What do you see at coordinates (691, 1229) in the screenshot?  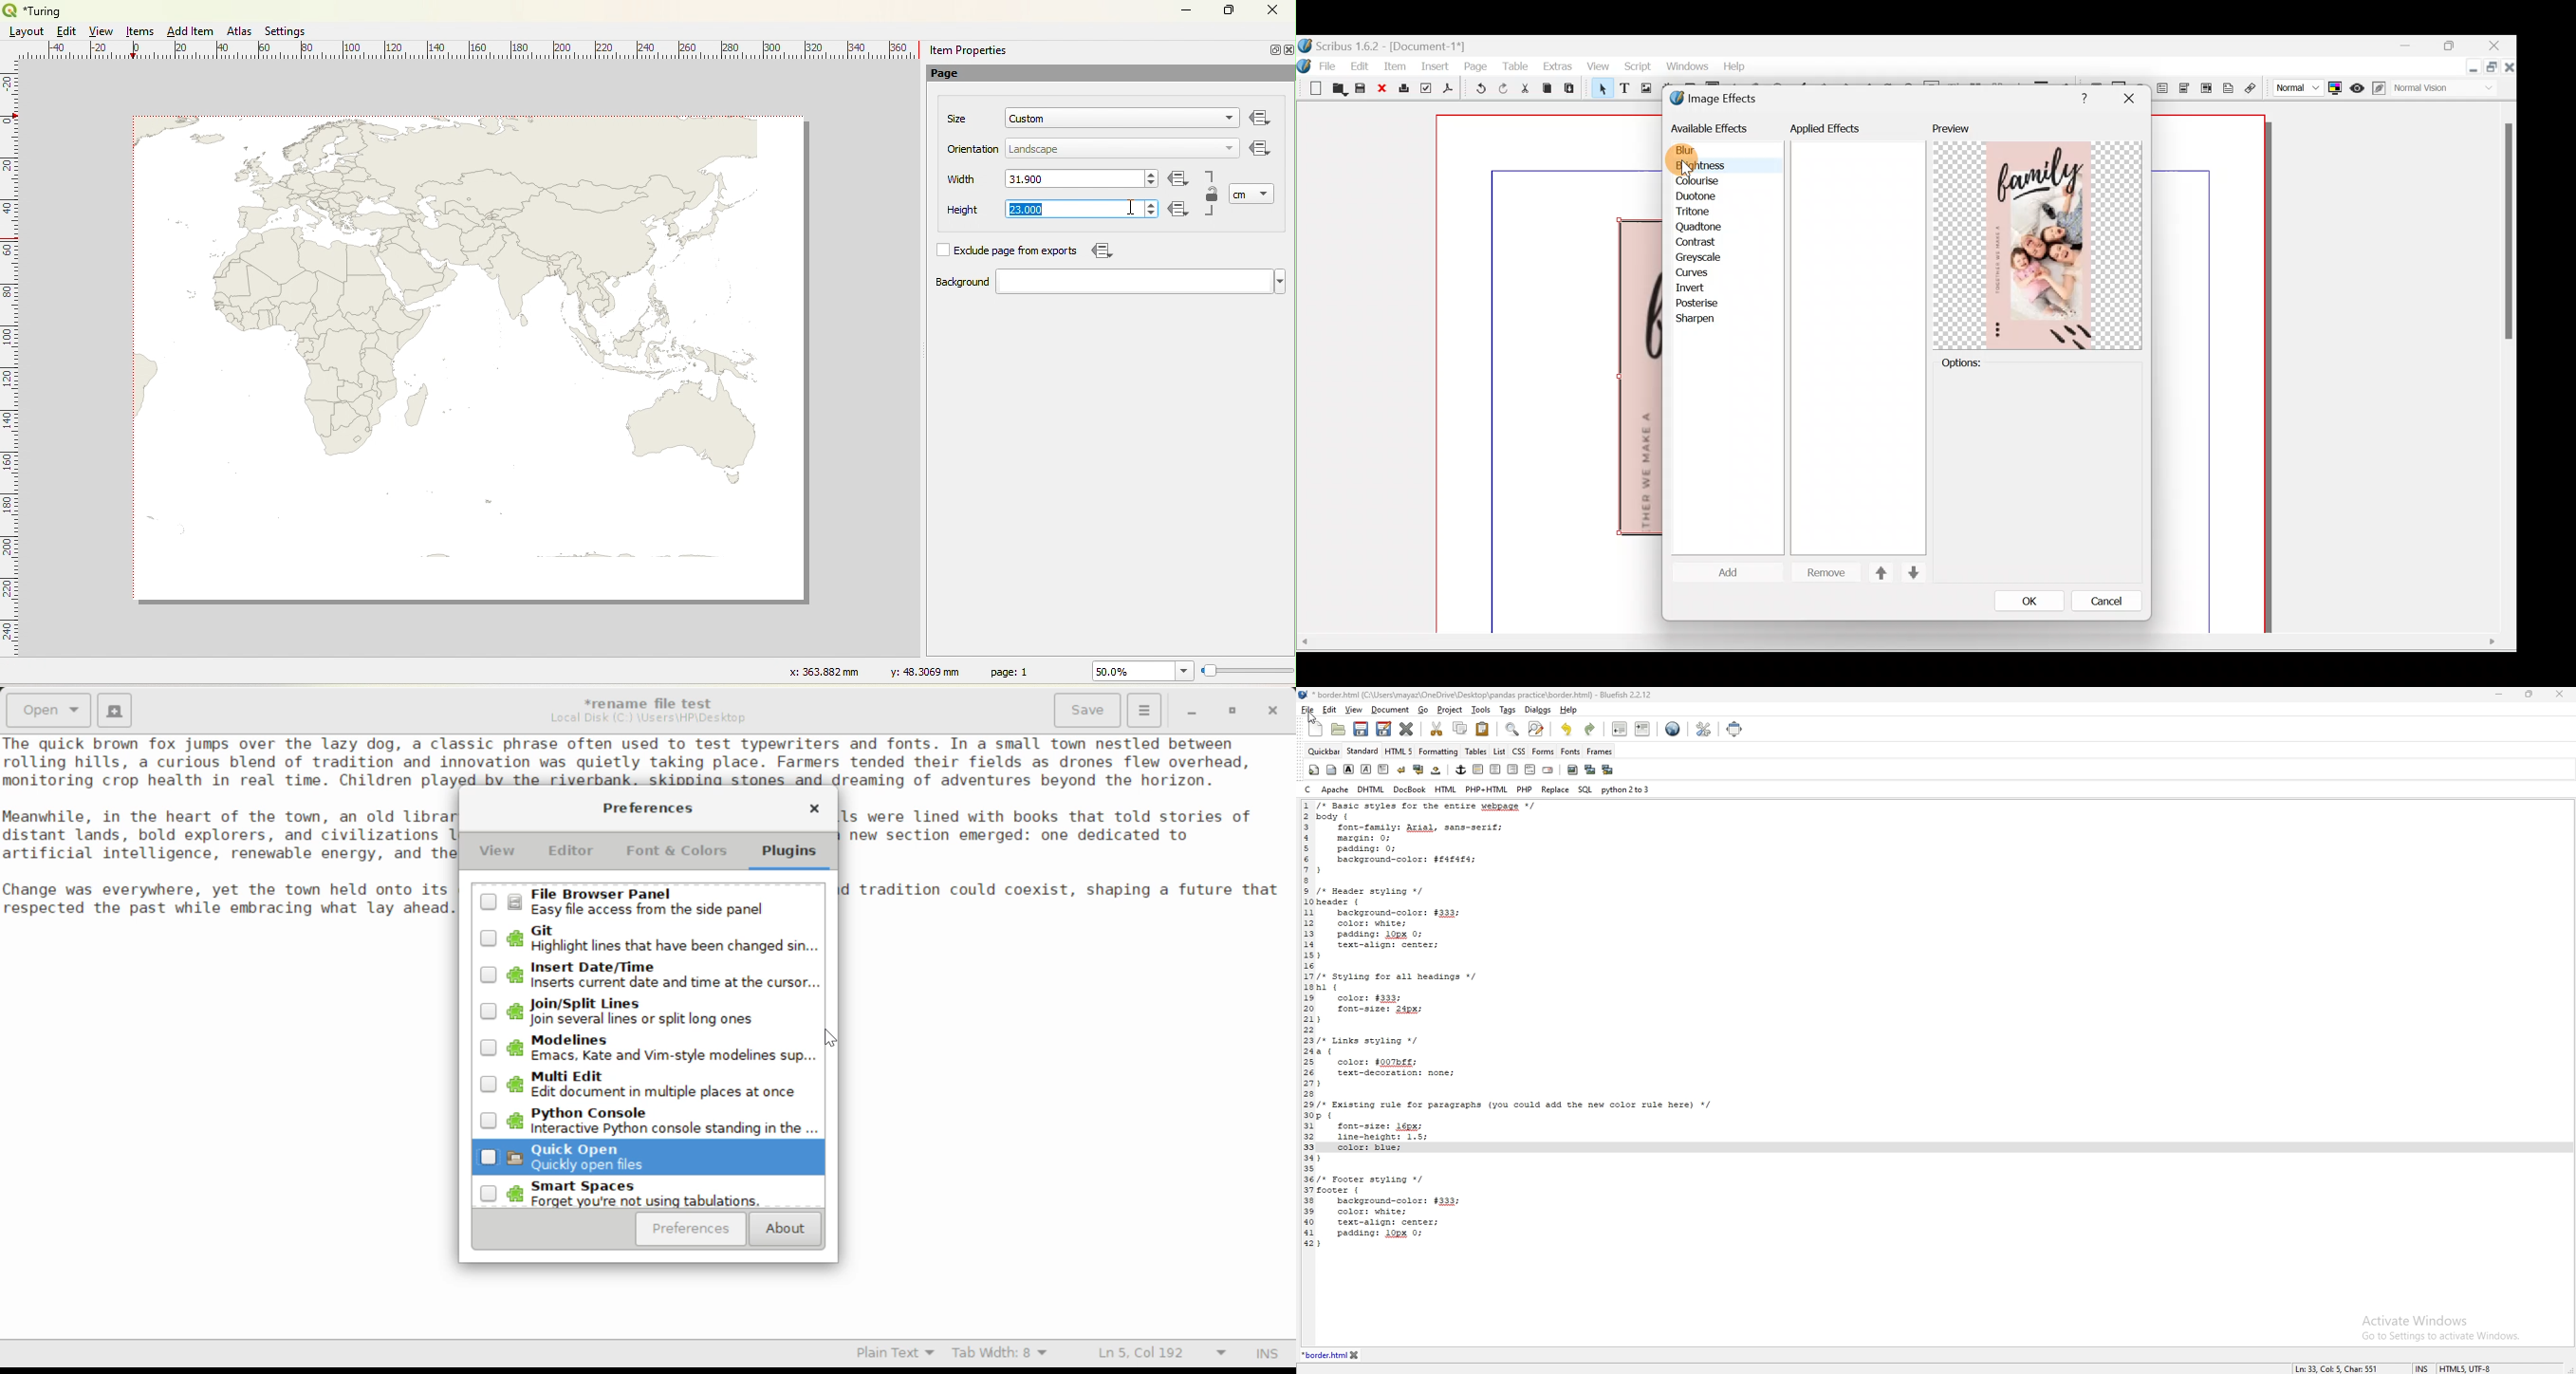 I see `Preferences` at bounding box center [691, 1229].